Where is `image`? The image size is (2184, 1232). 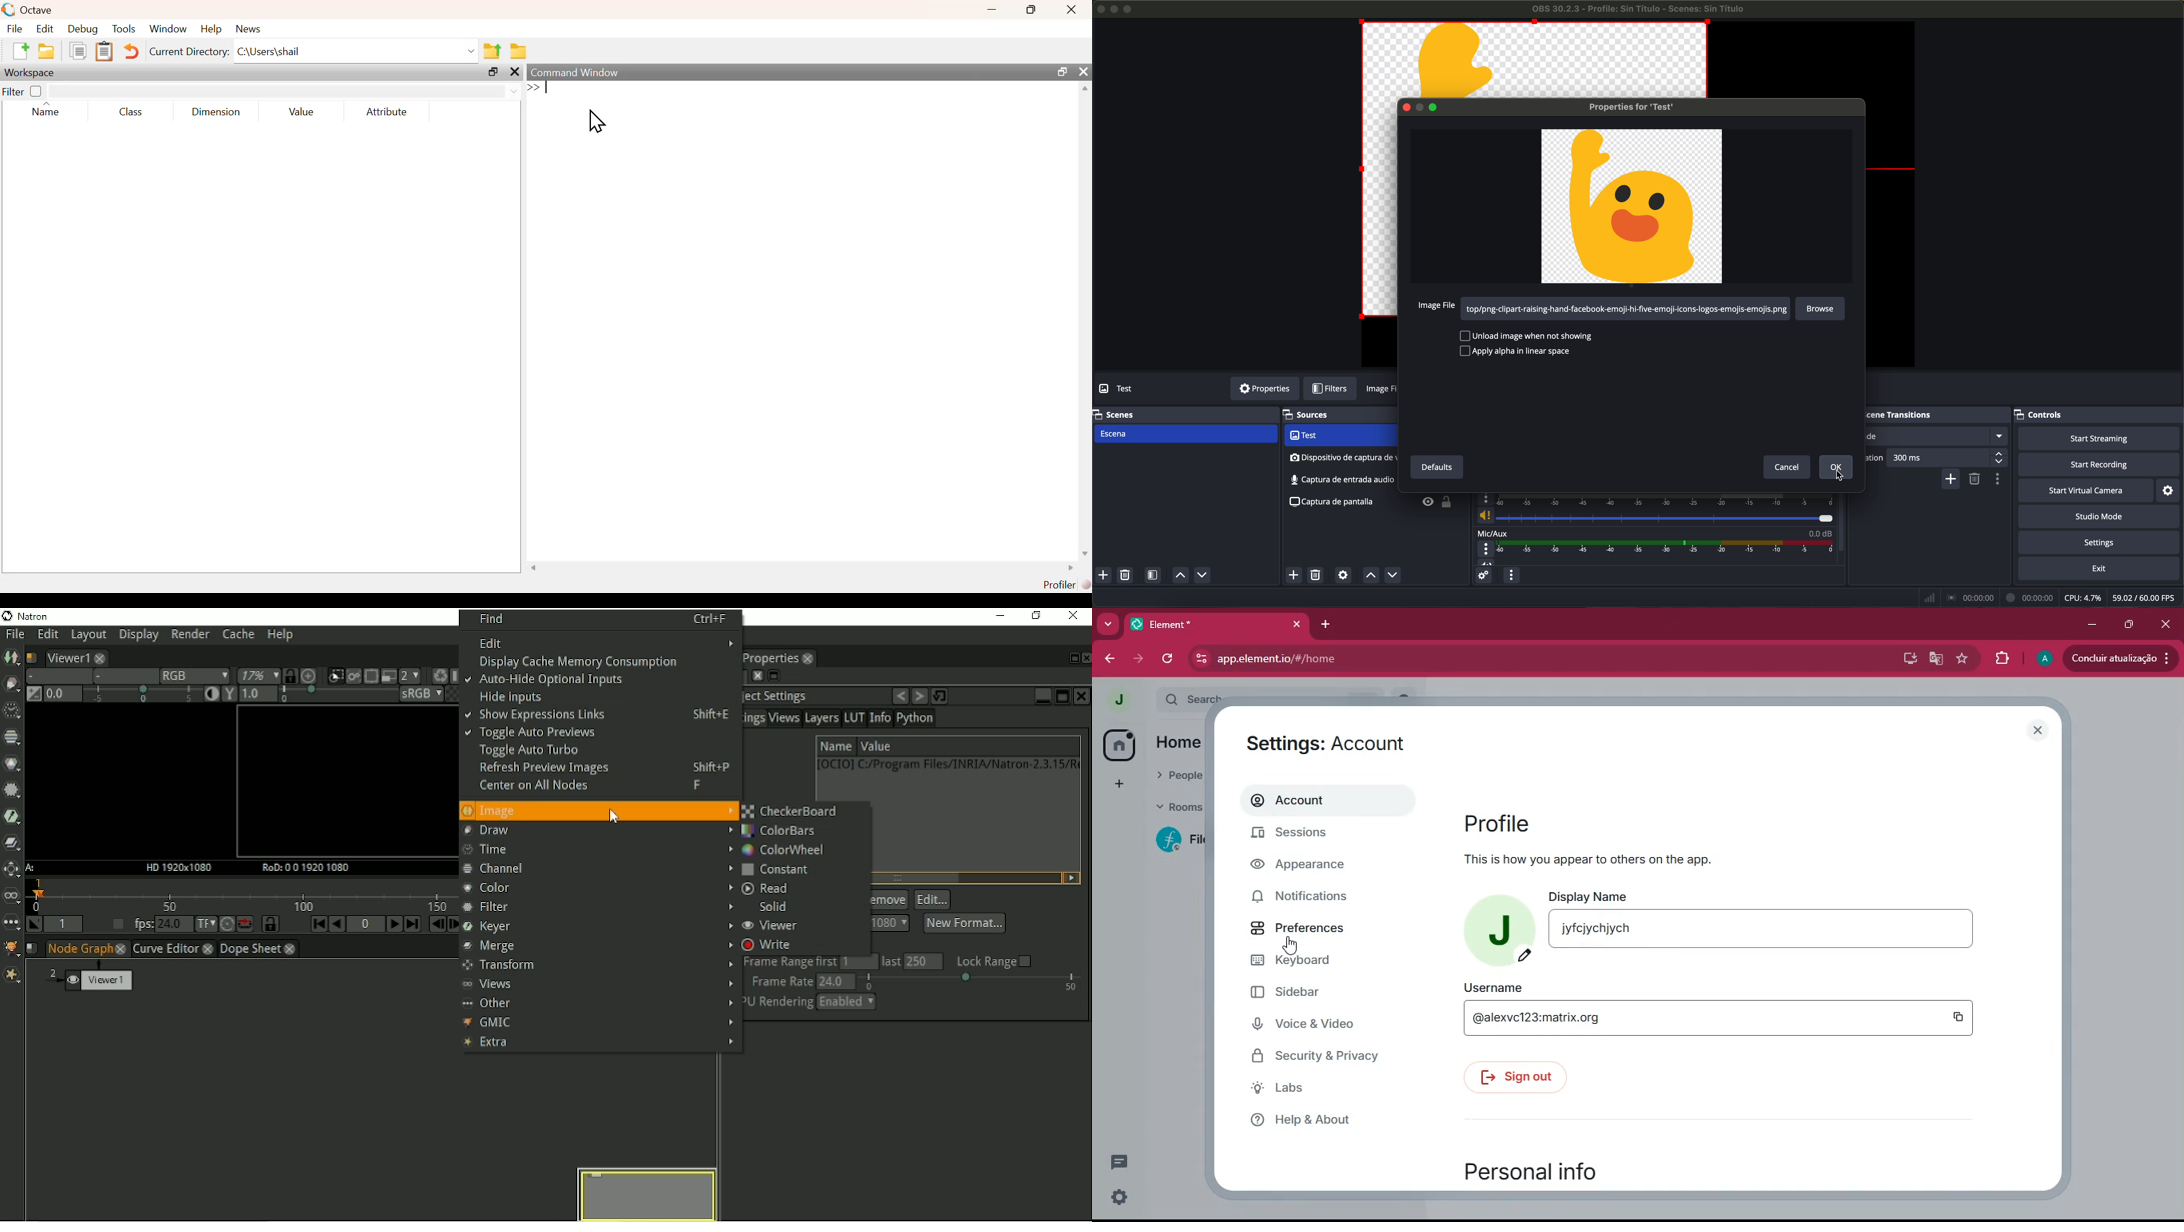
image is located at coordinates (1383, 390).